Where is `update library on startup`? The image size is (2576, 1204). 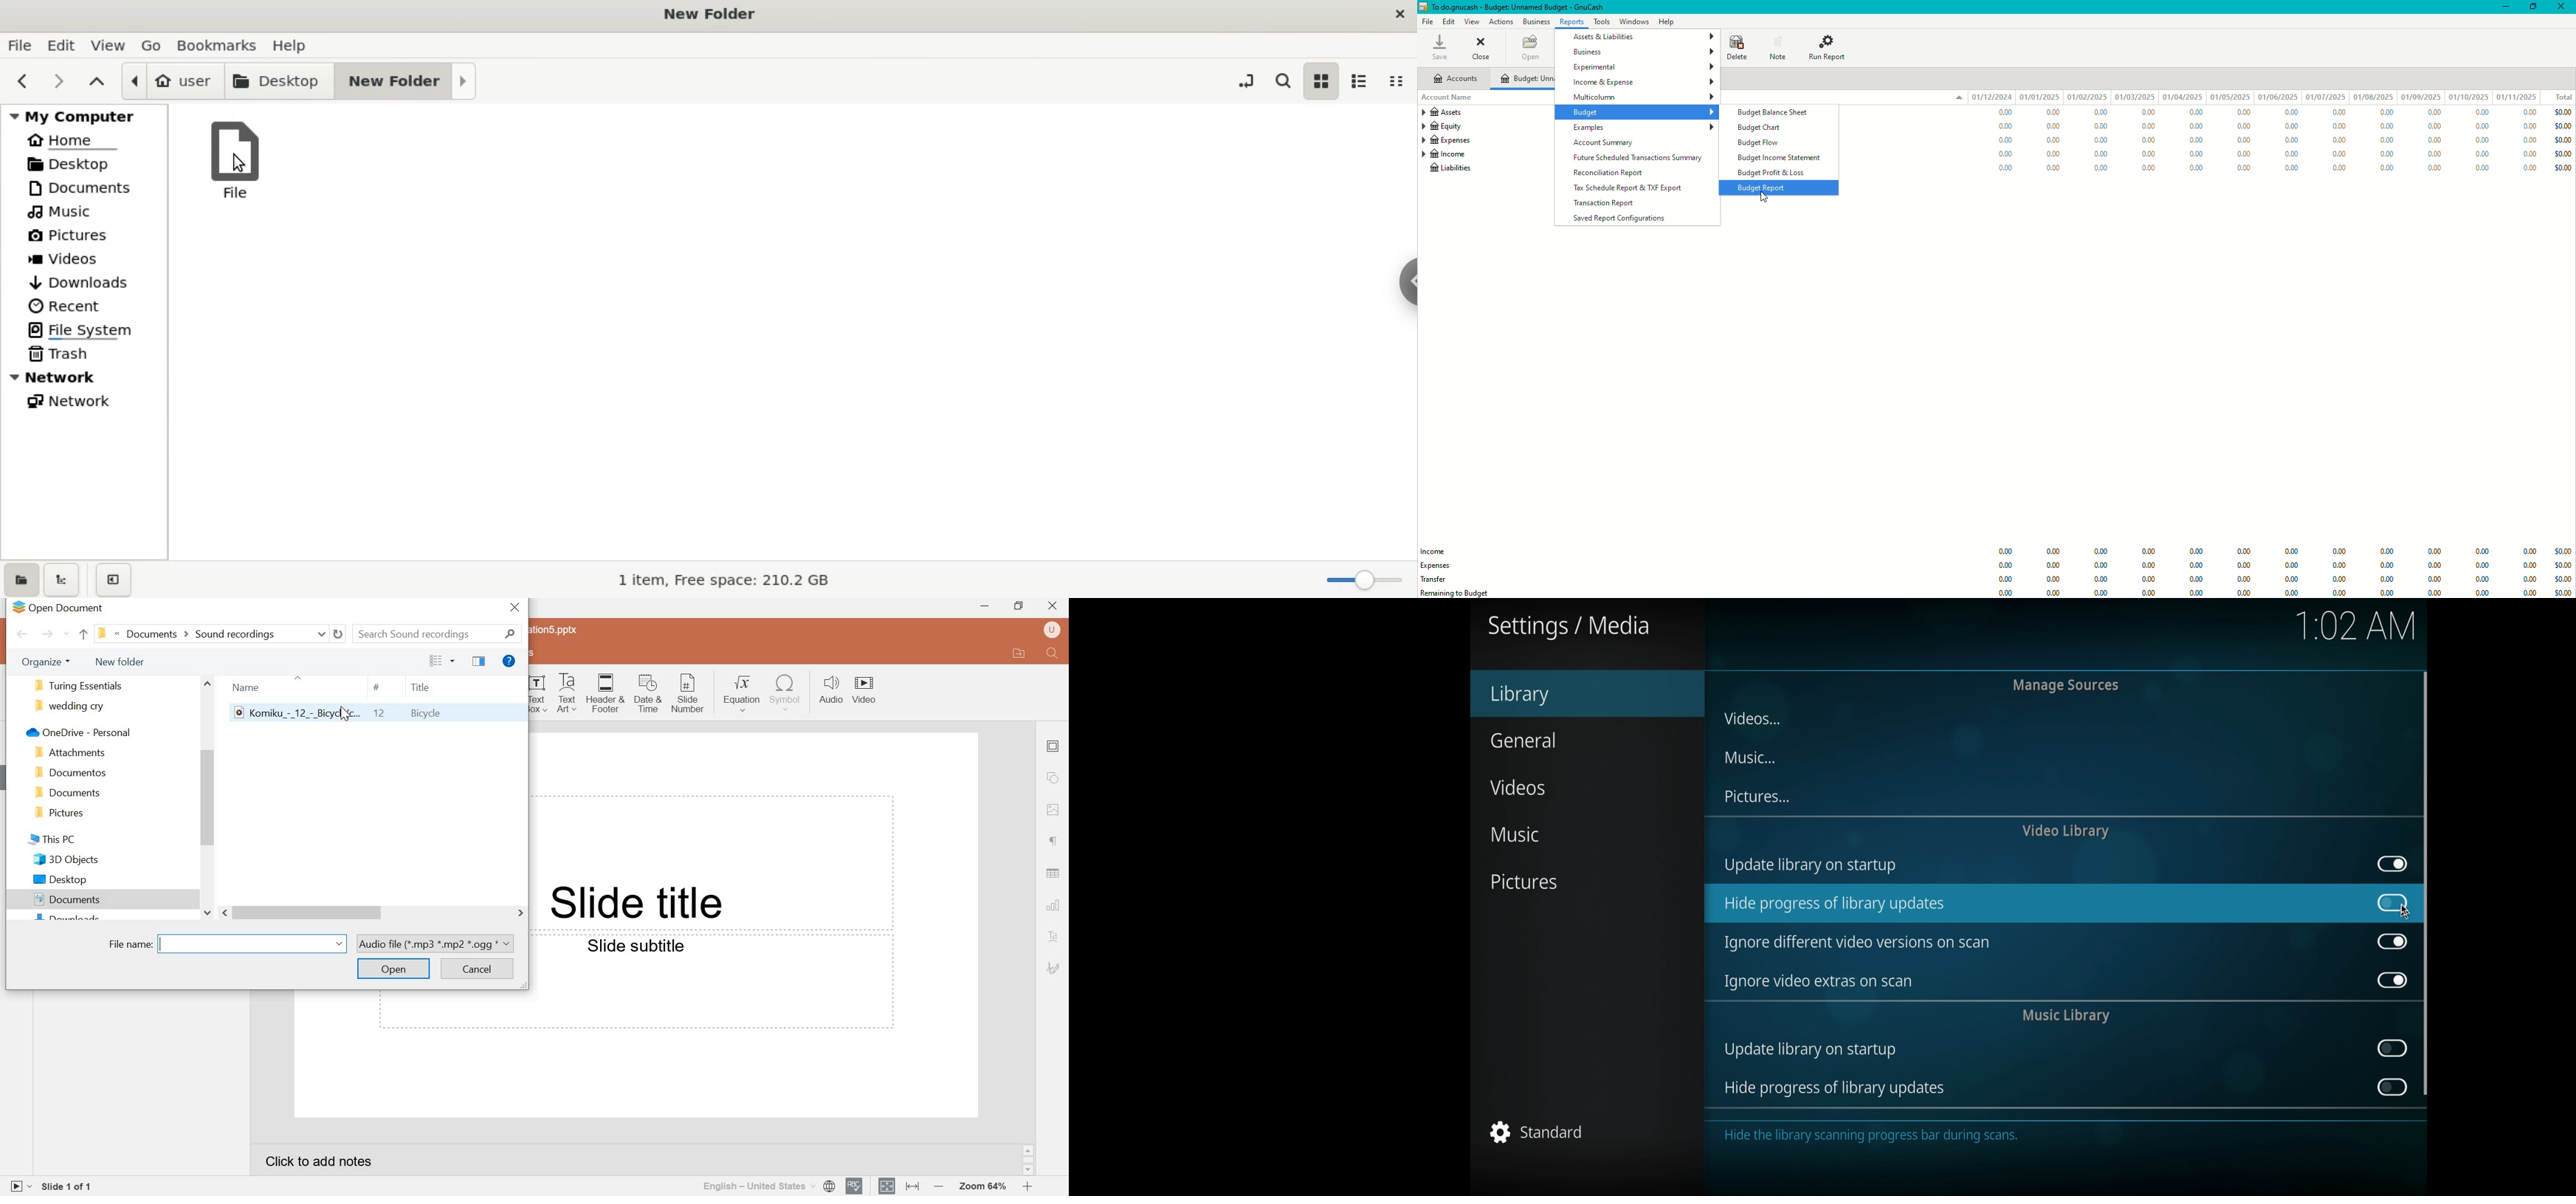 update library on startup is located at coordinates (1810, 866).